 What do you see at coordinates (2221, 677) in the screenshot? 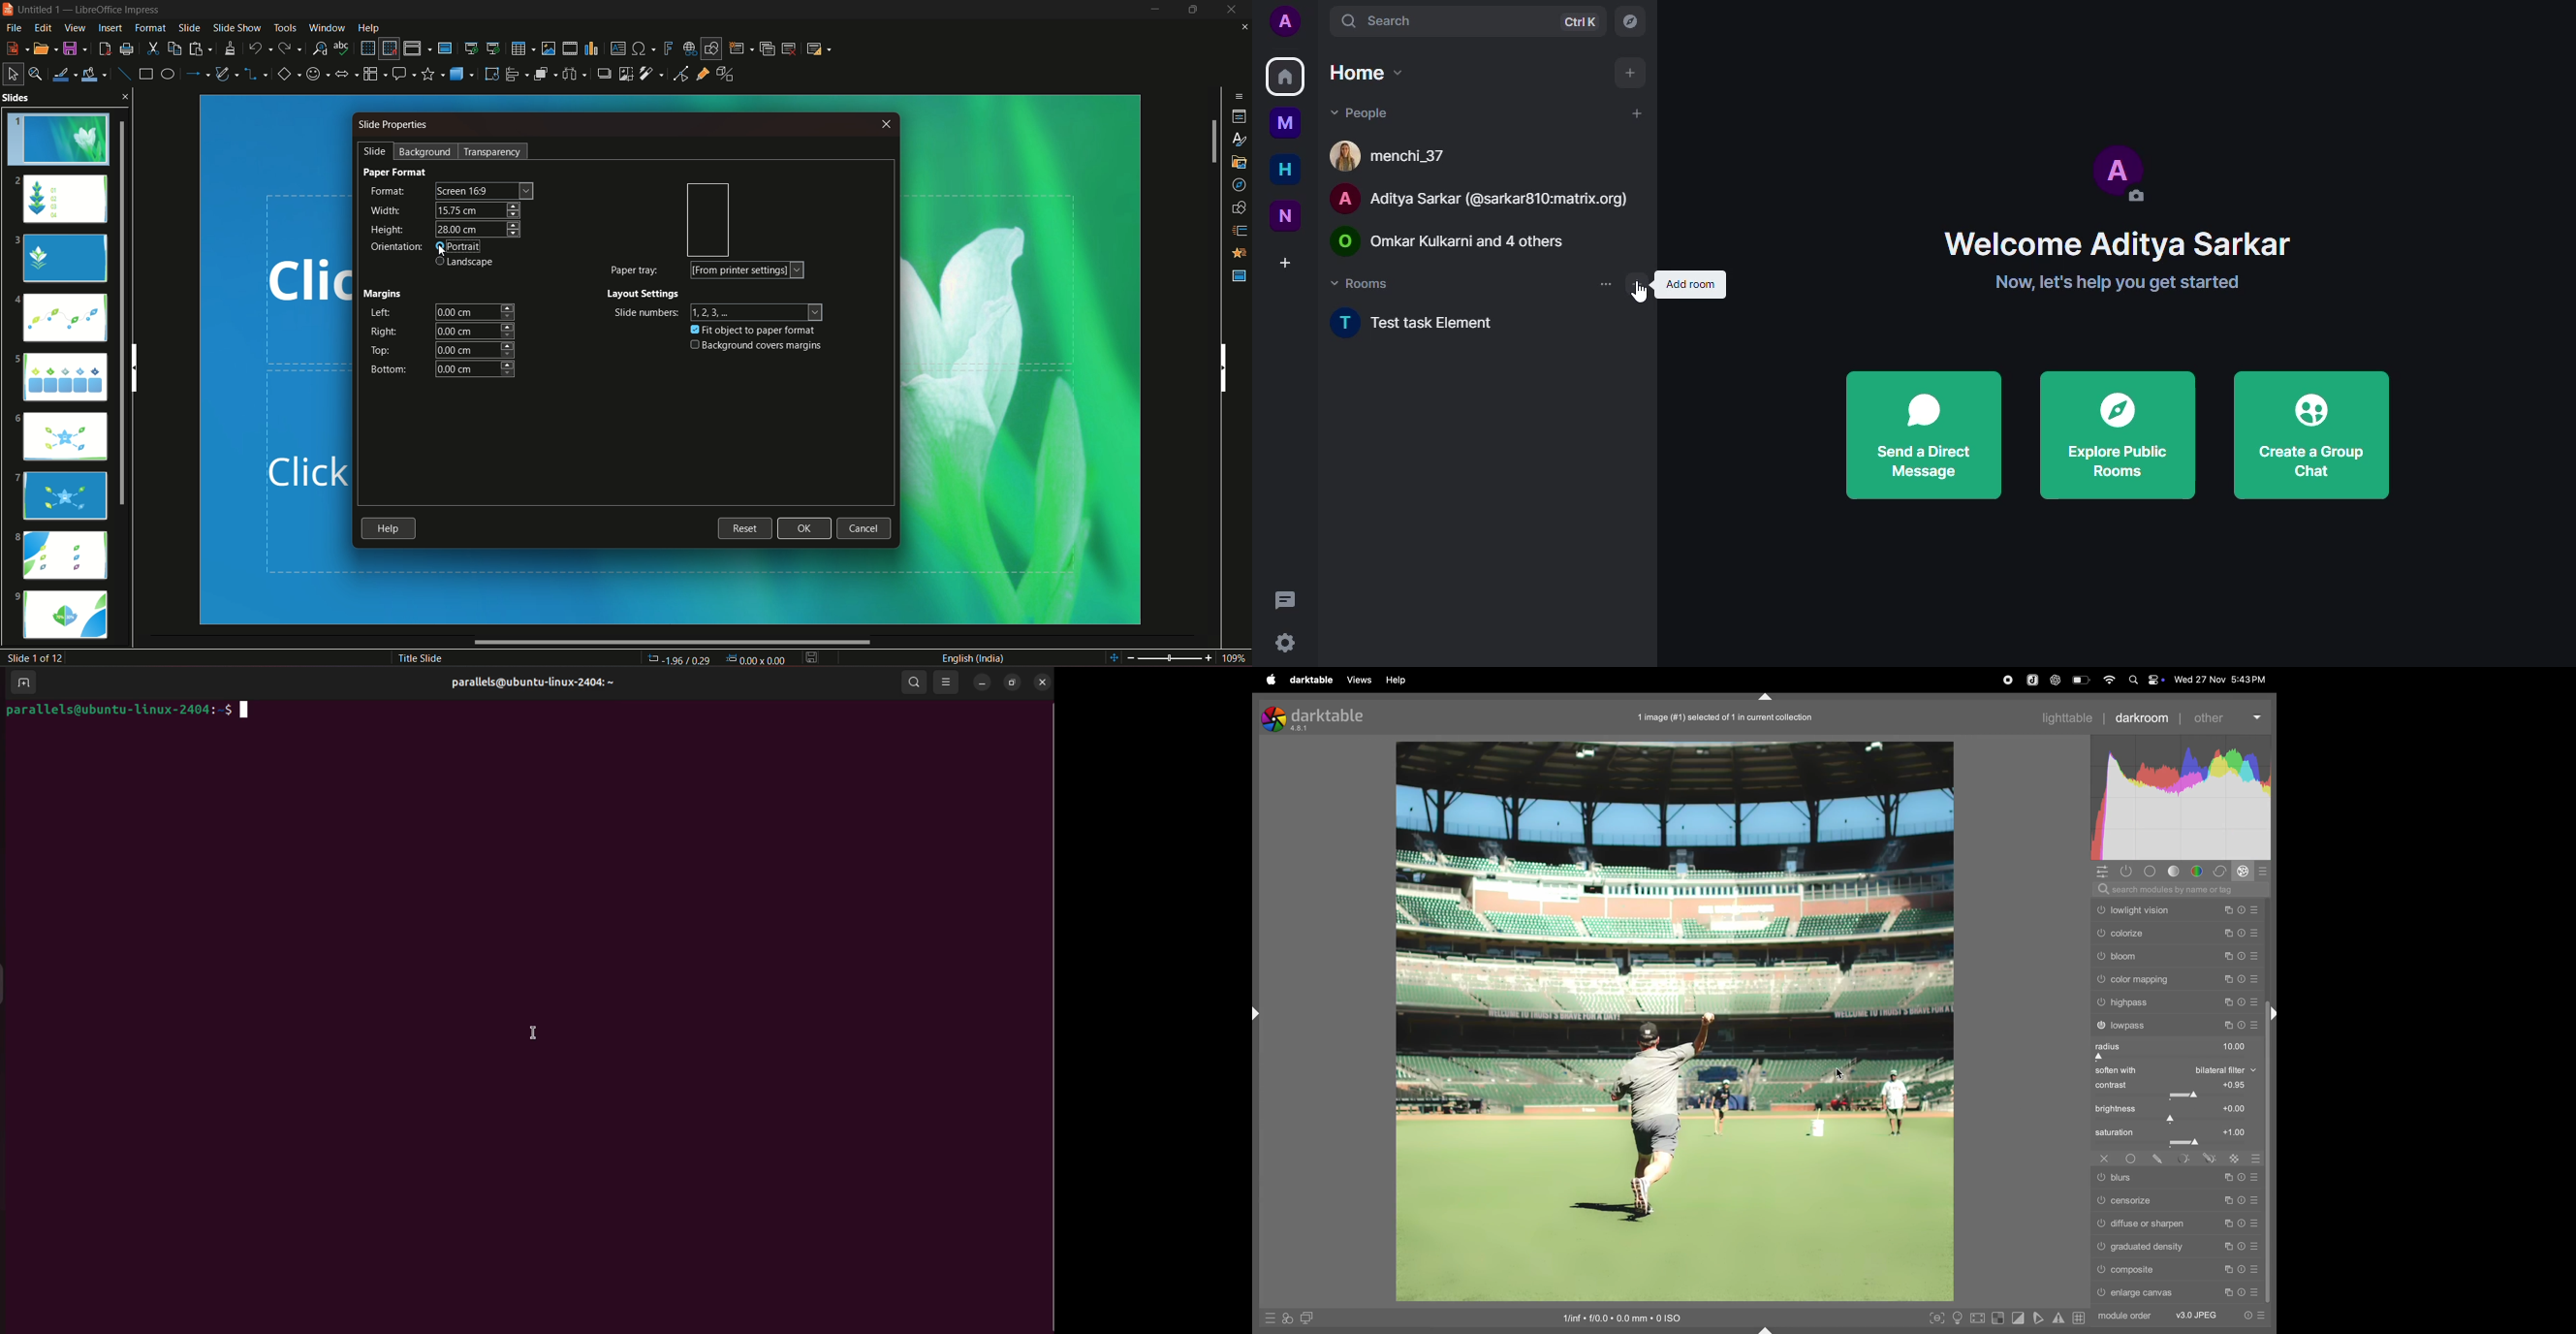
I see `date and time` at bounding box center [2221, 677].